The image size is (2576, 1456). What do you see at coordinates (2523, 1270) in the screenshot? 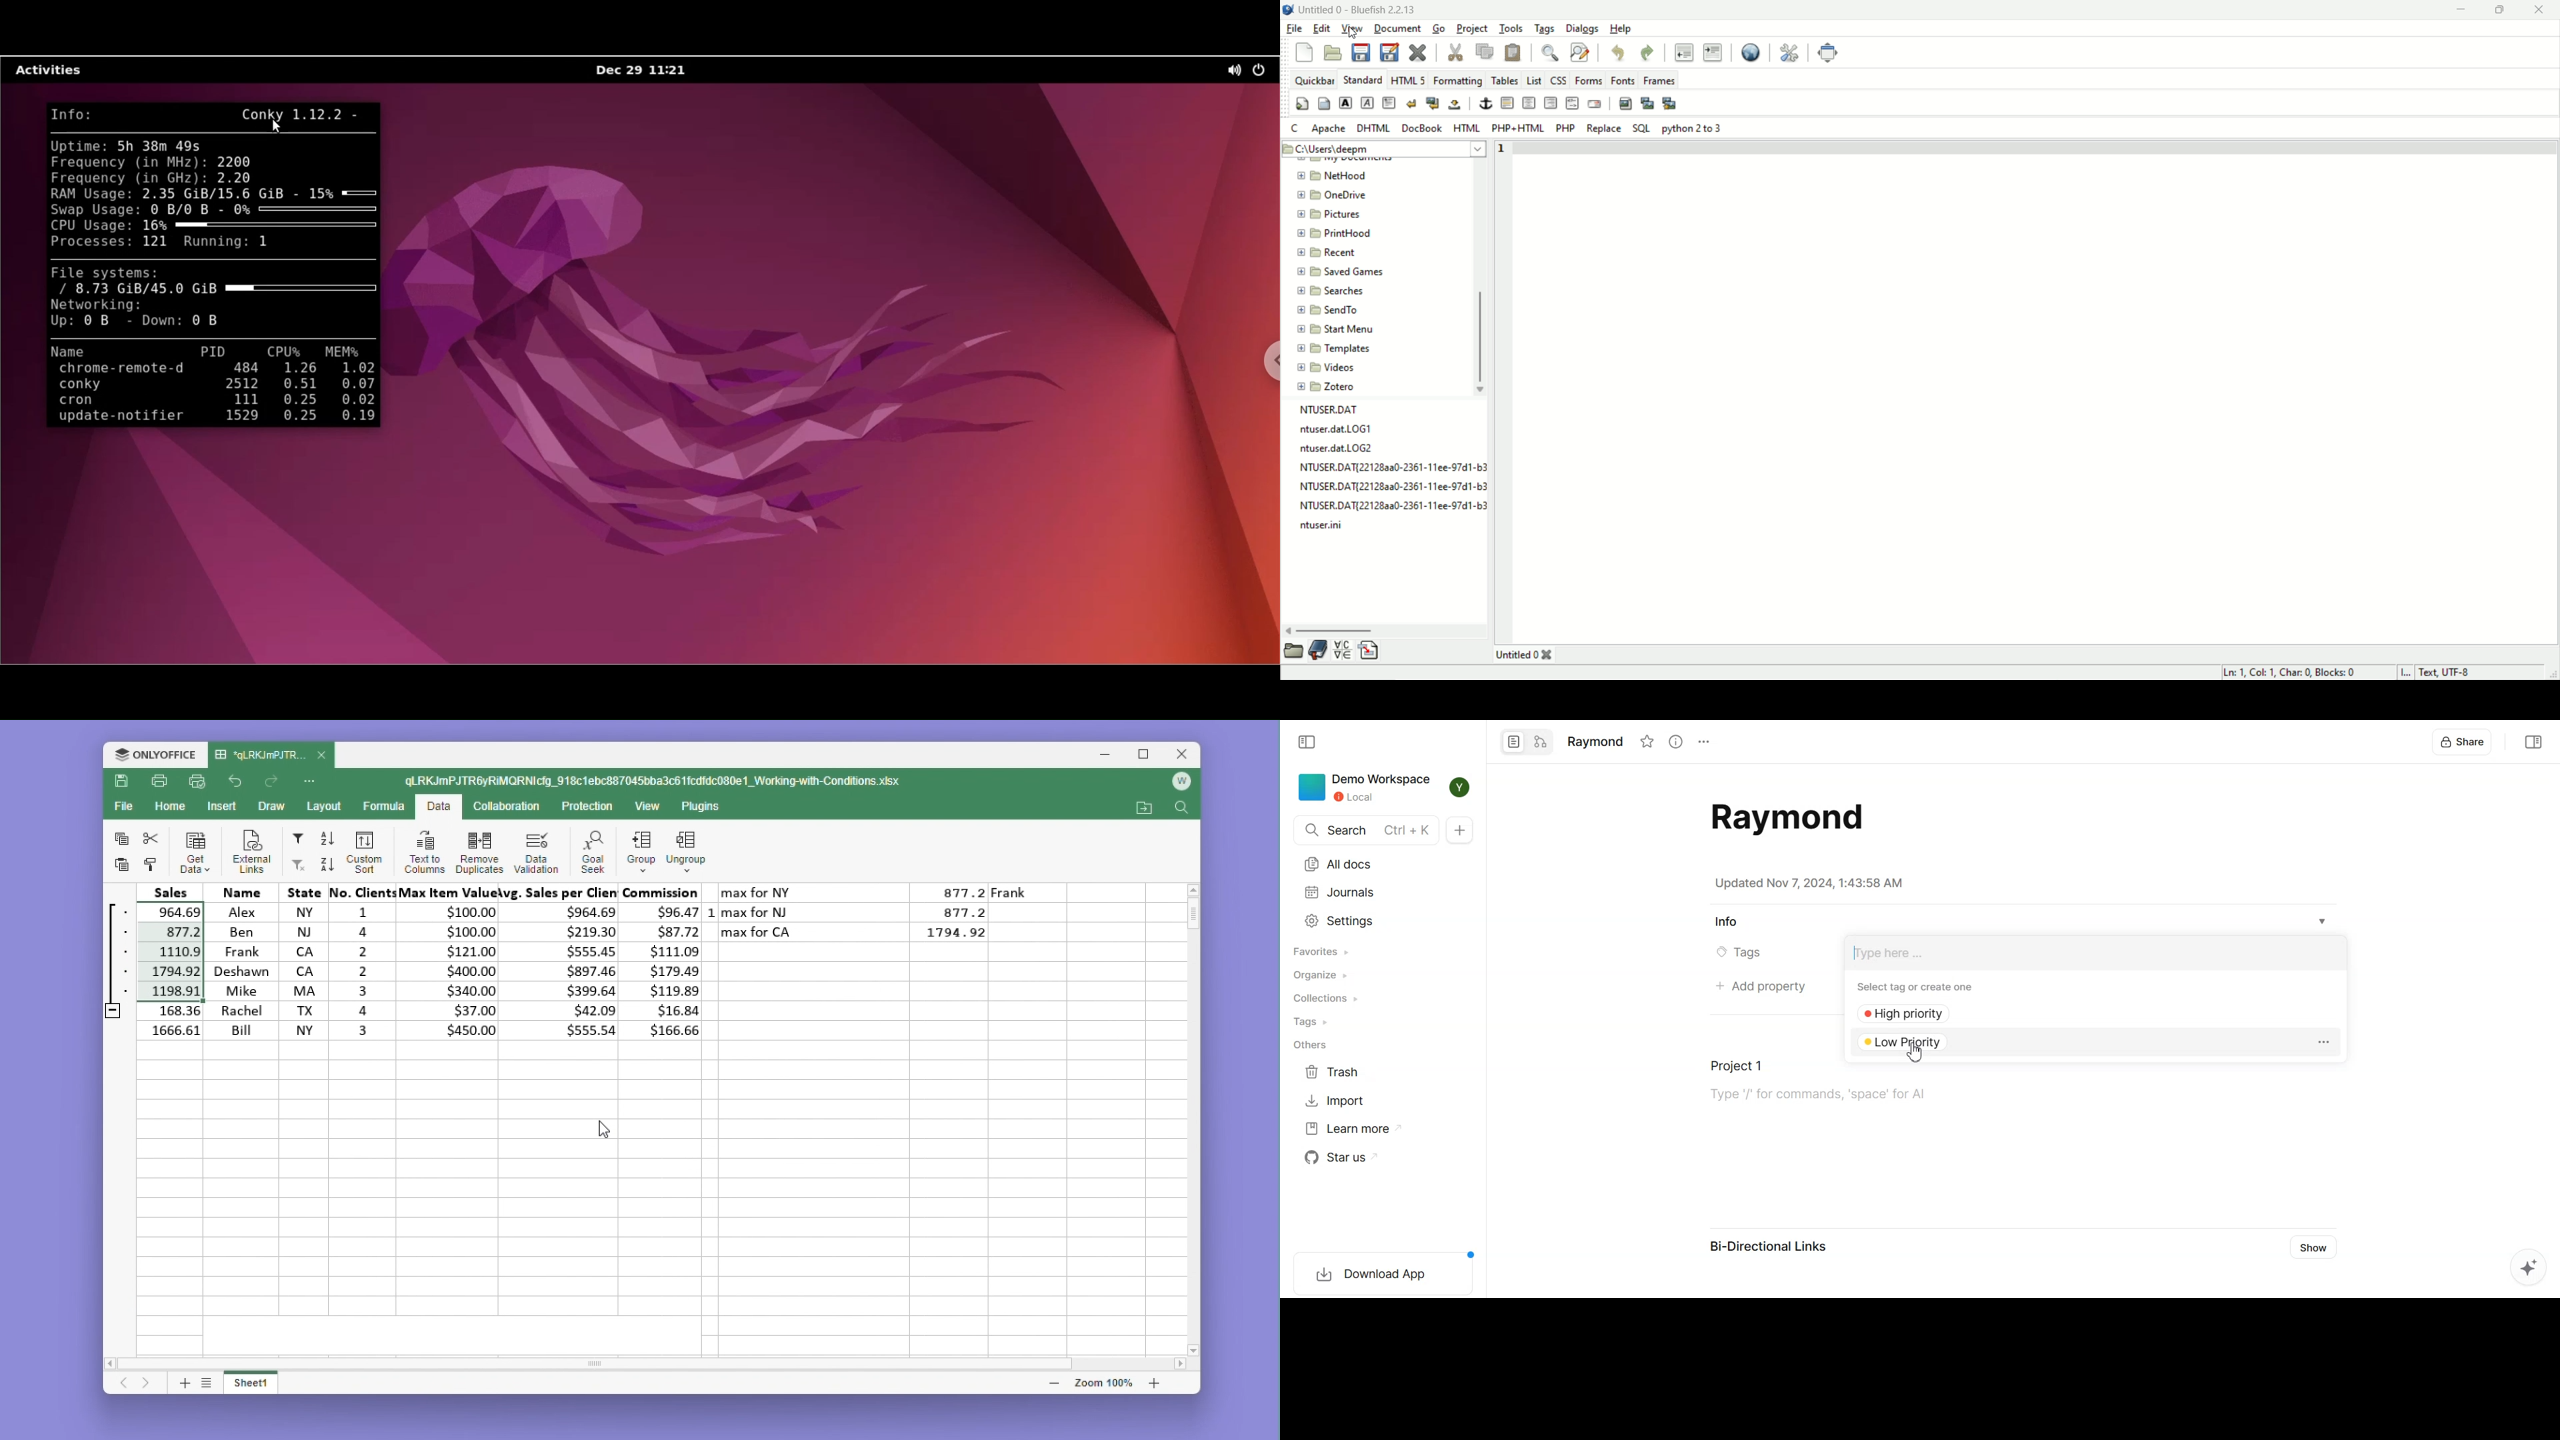
I see `Suggestion` at bounding box center [2523, 1270].